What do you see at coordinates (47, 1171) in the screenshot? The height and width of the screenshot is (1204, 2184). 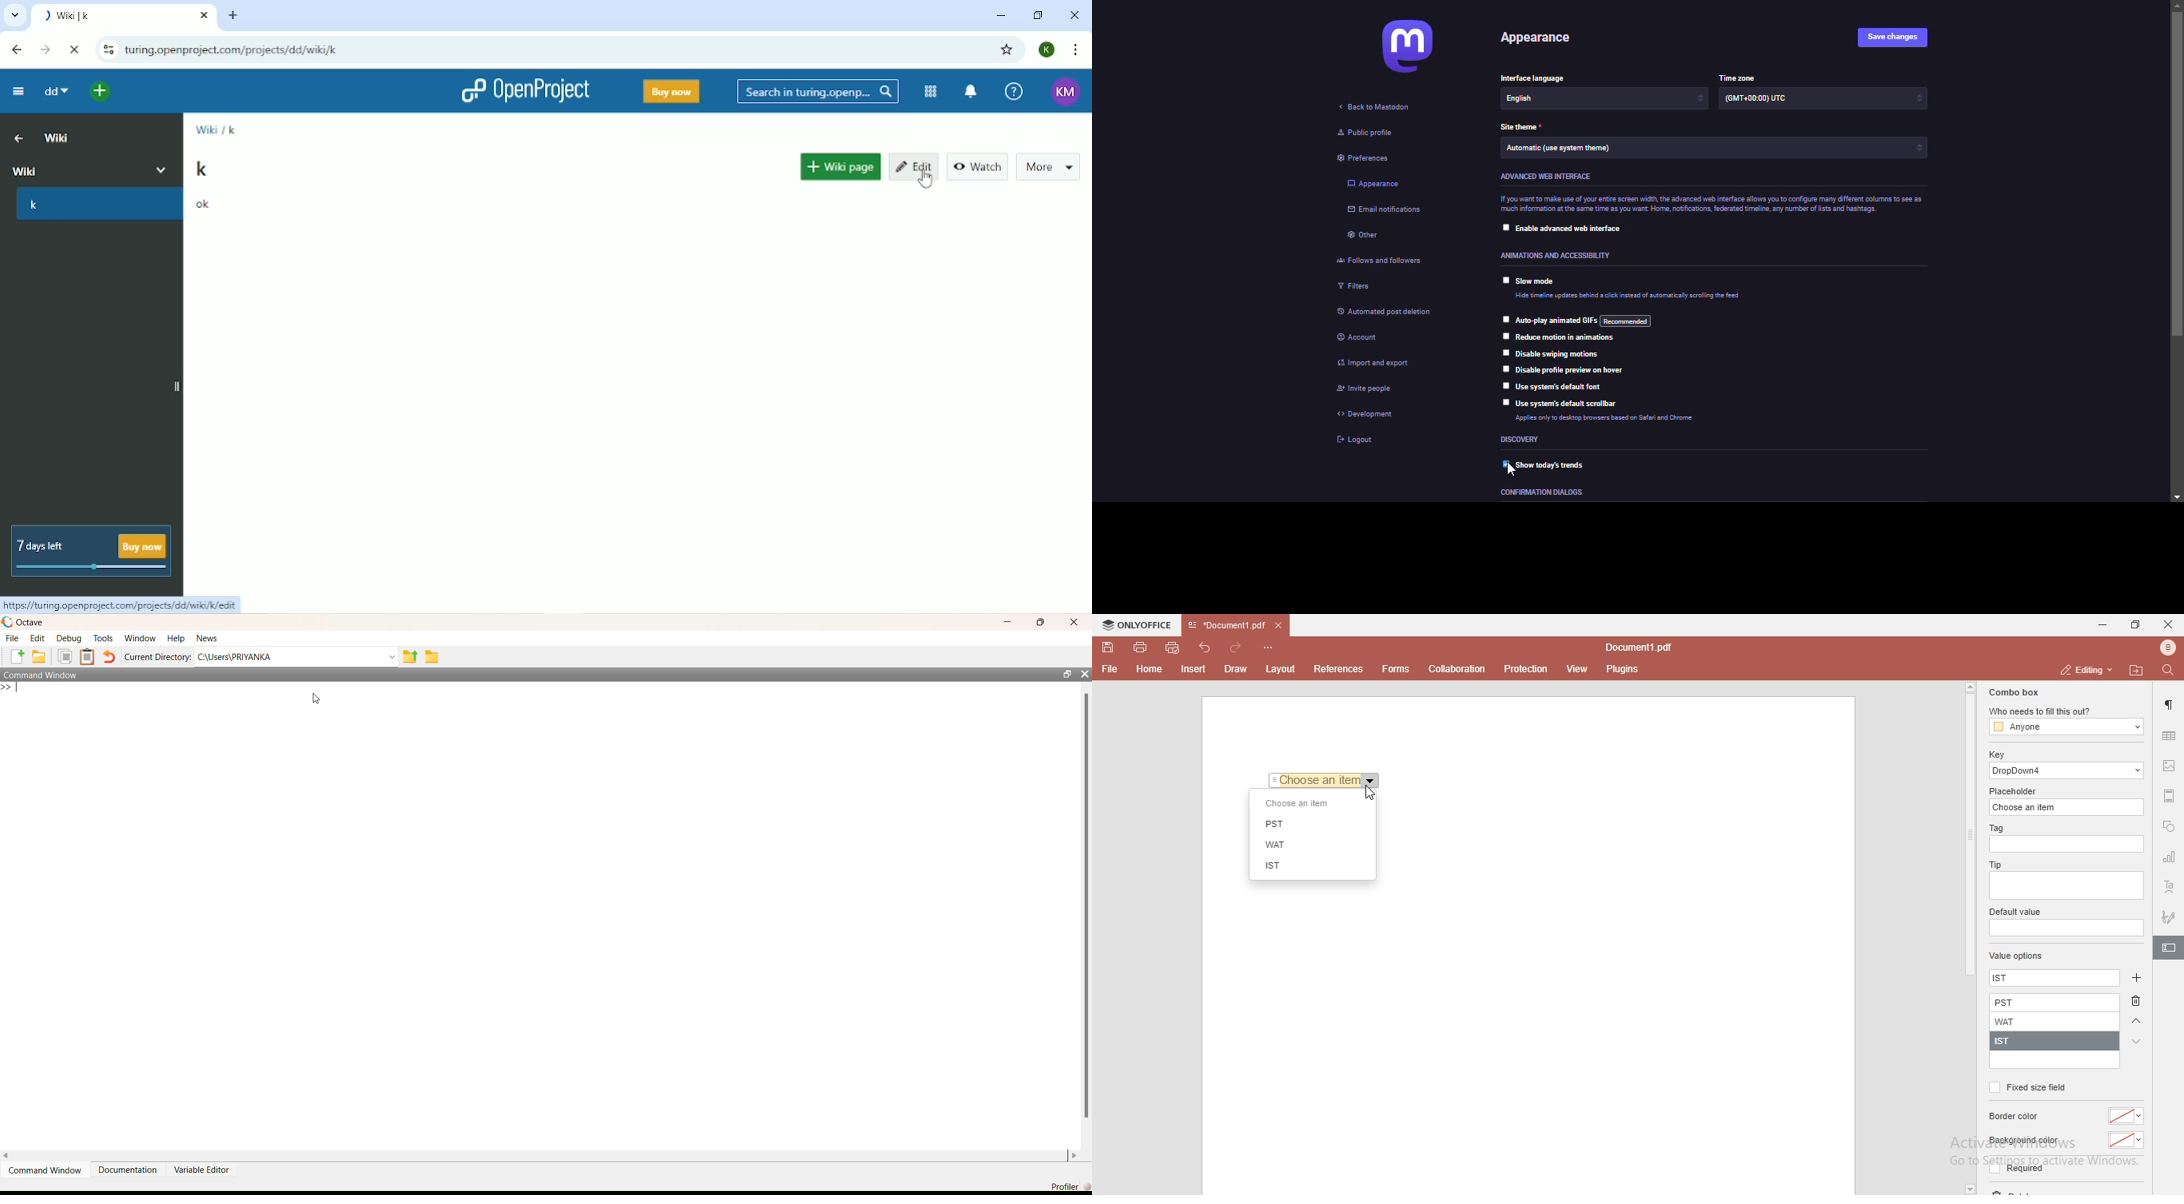 I see `command window` at bounding box center [47, 1171].